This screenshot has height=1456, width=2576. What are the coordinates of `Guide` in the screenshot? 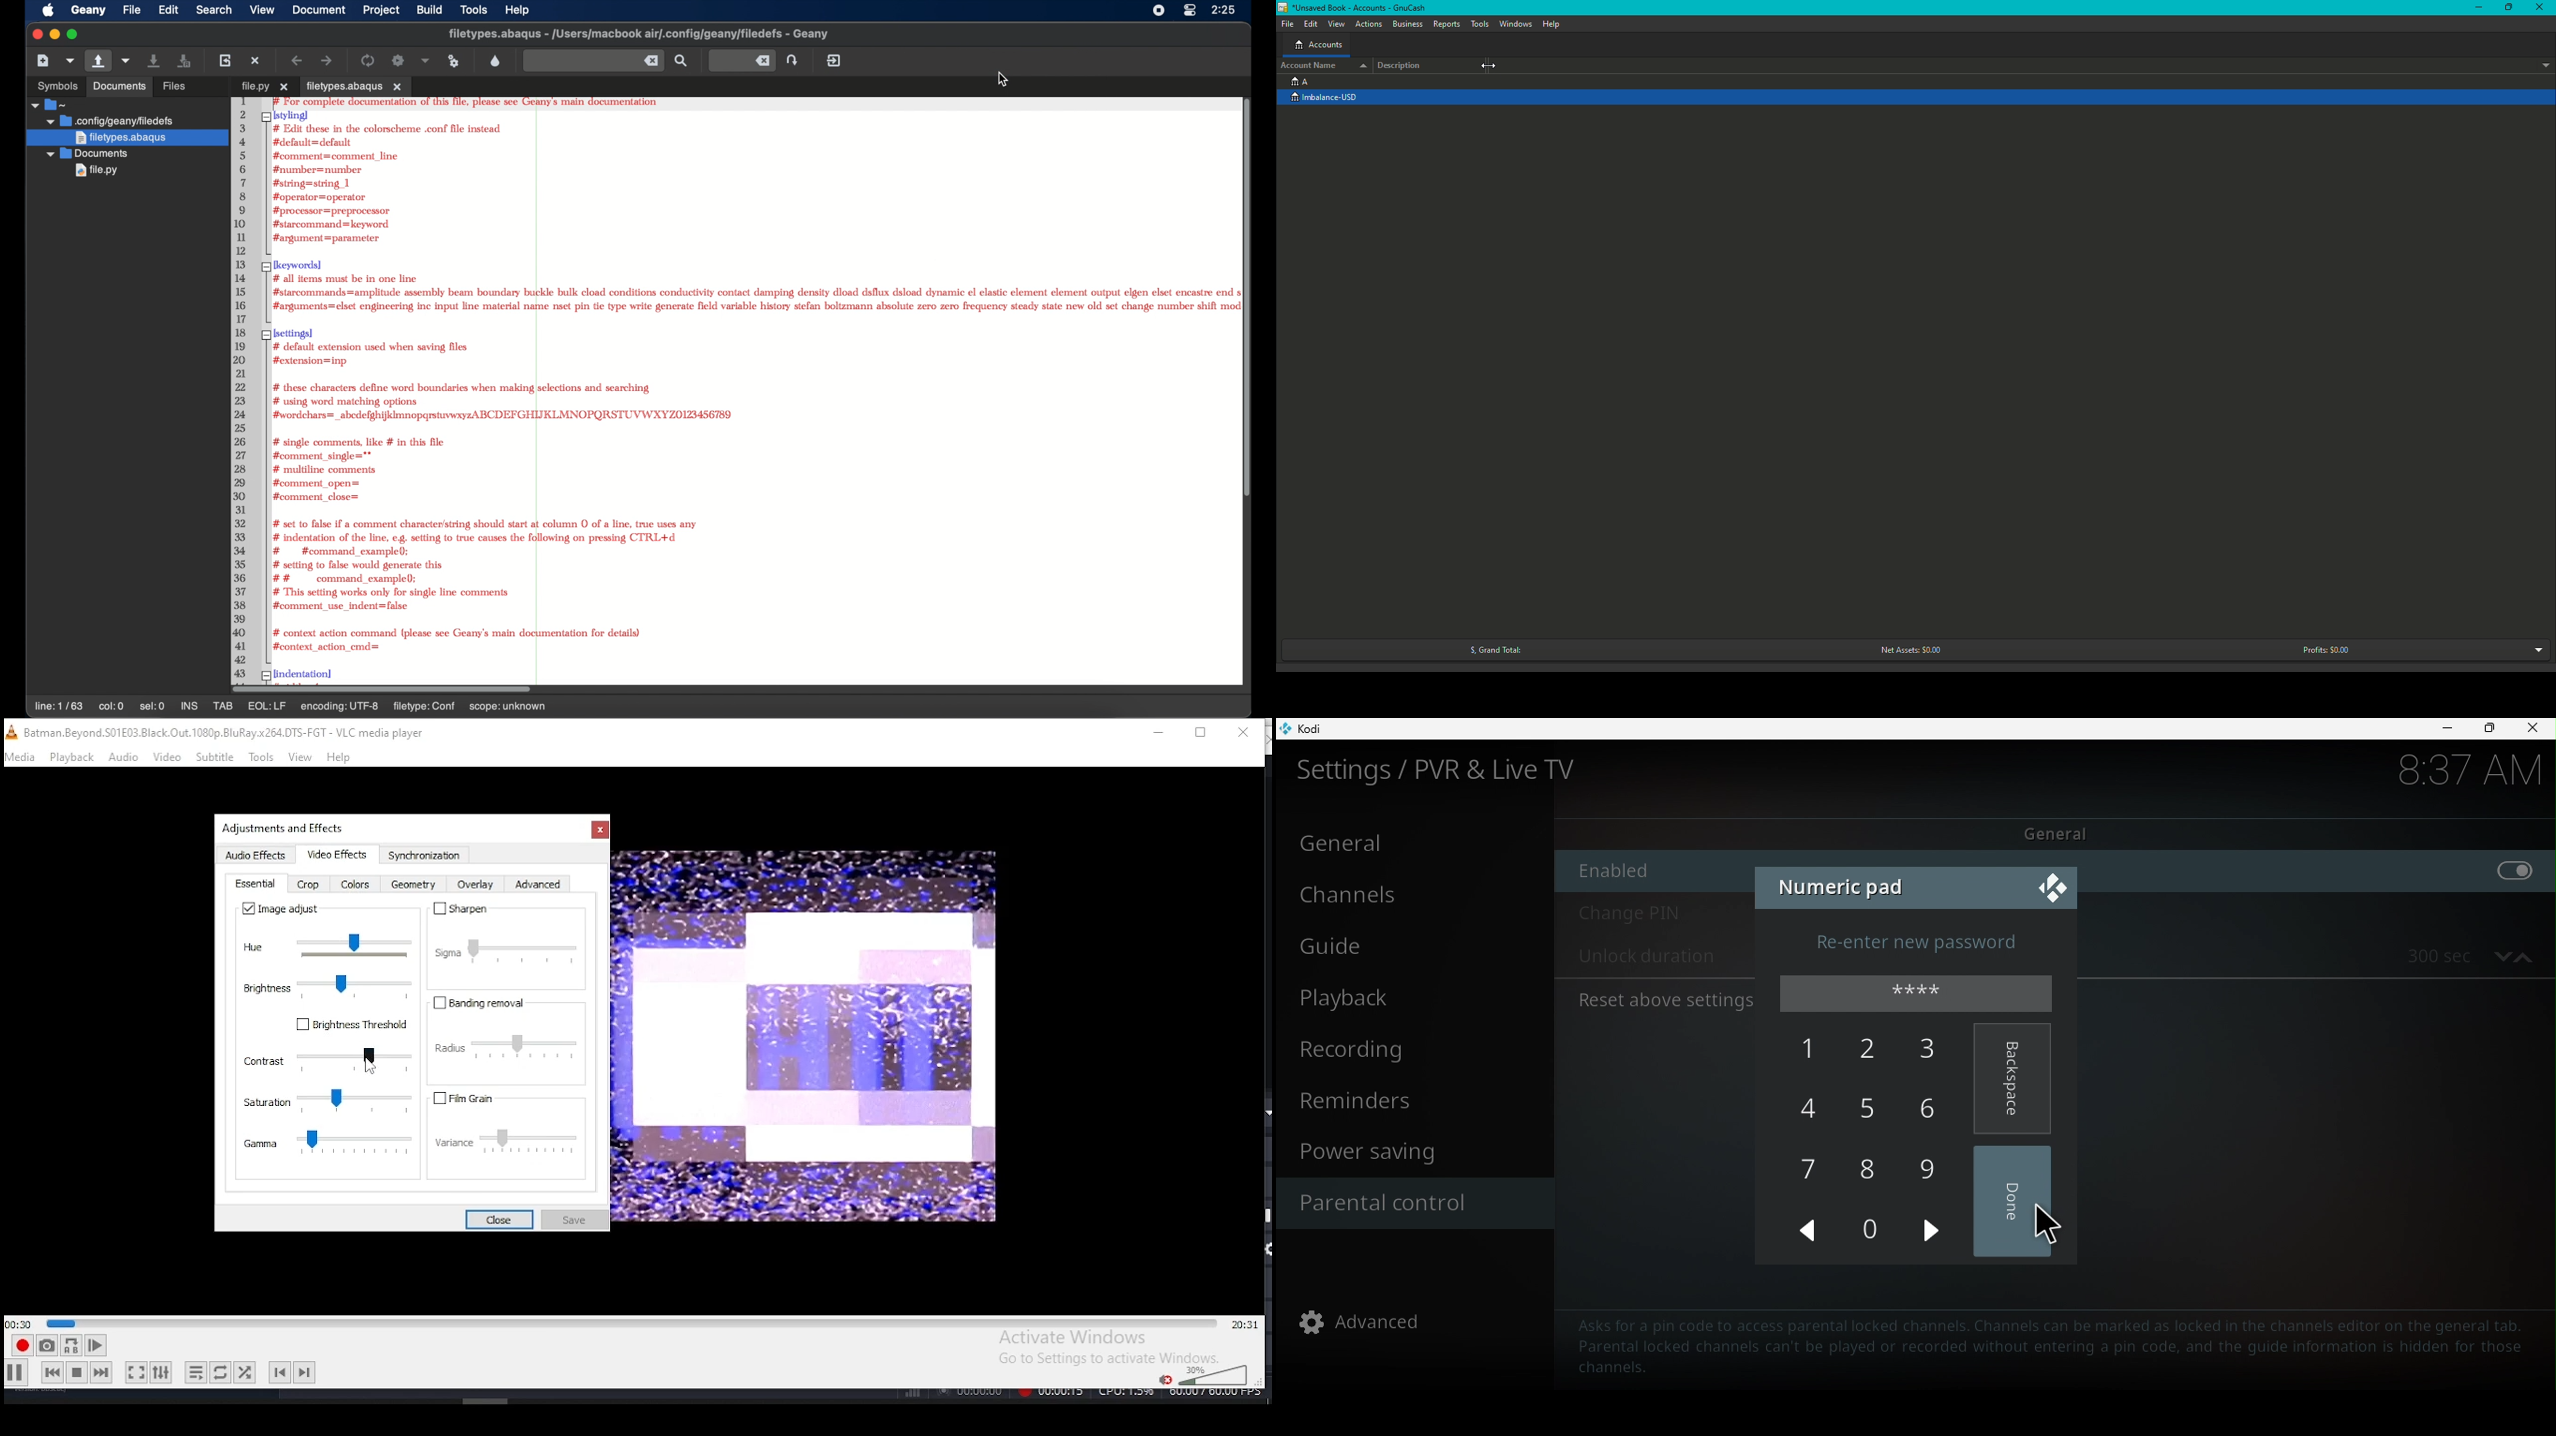 It's located at (1411, 945).